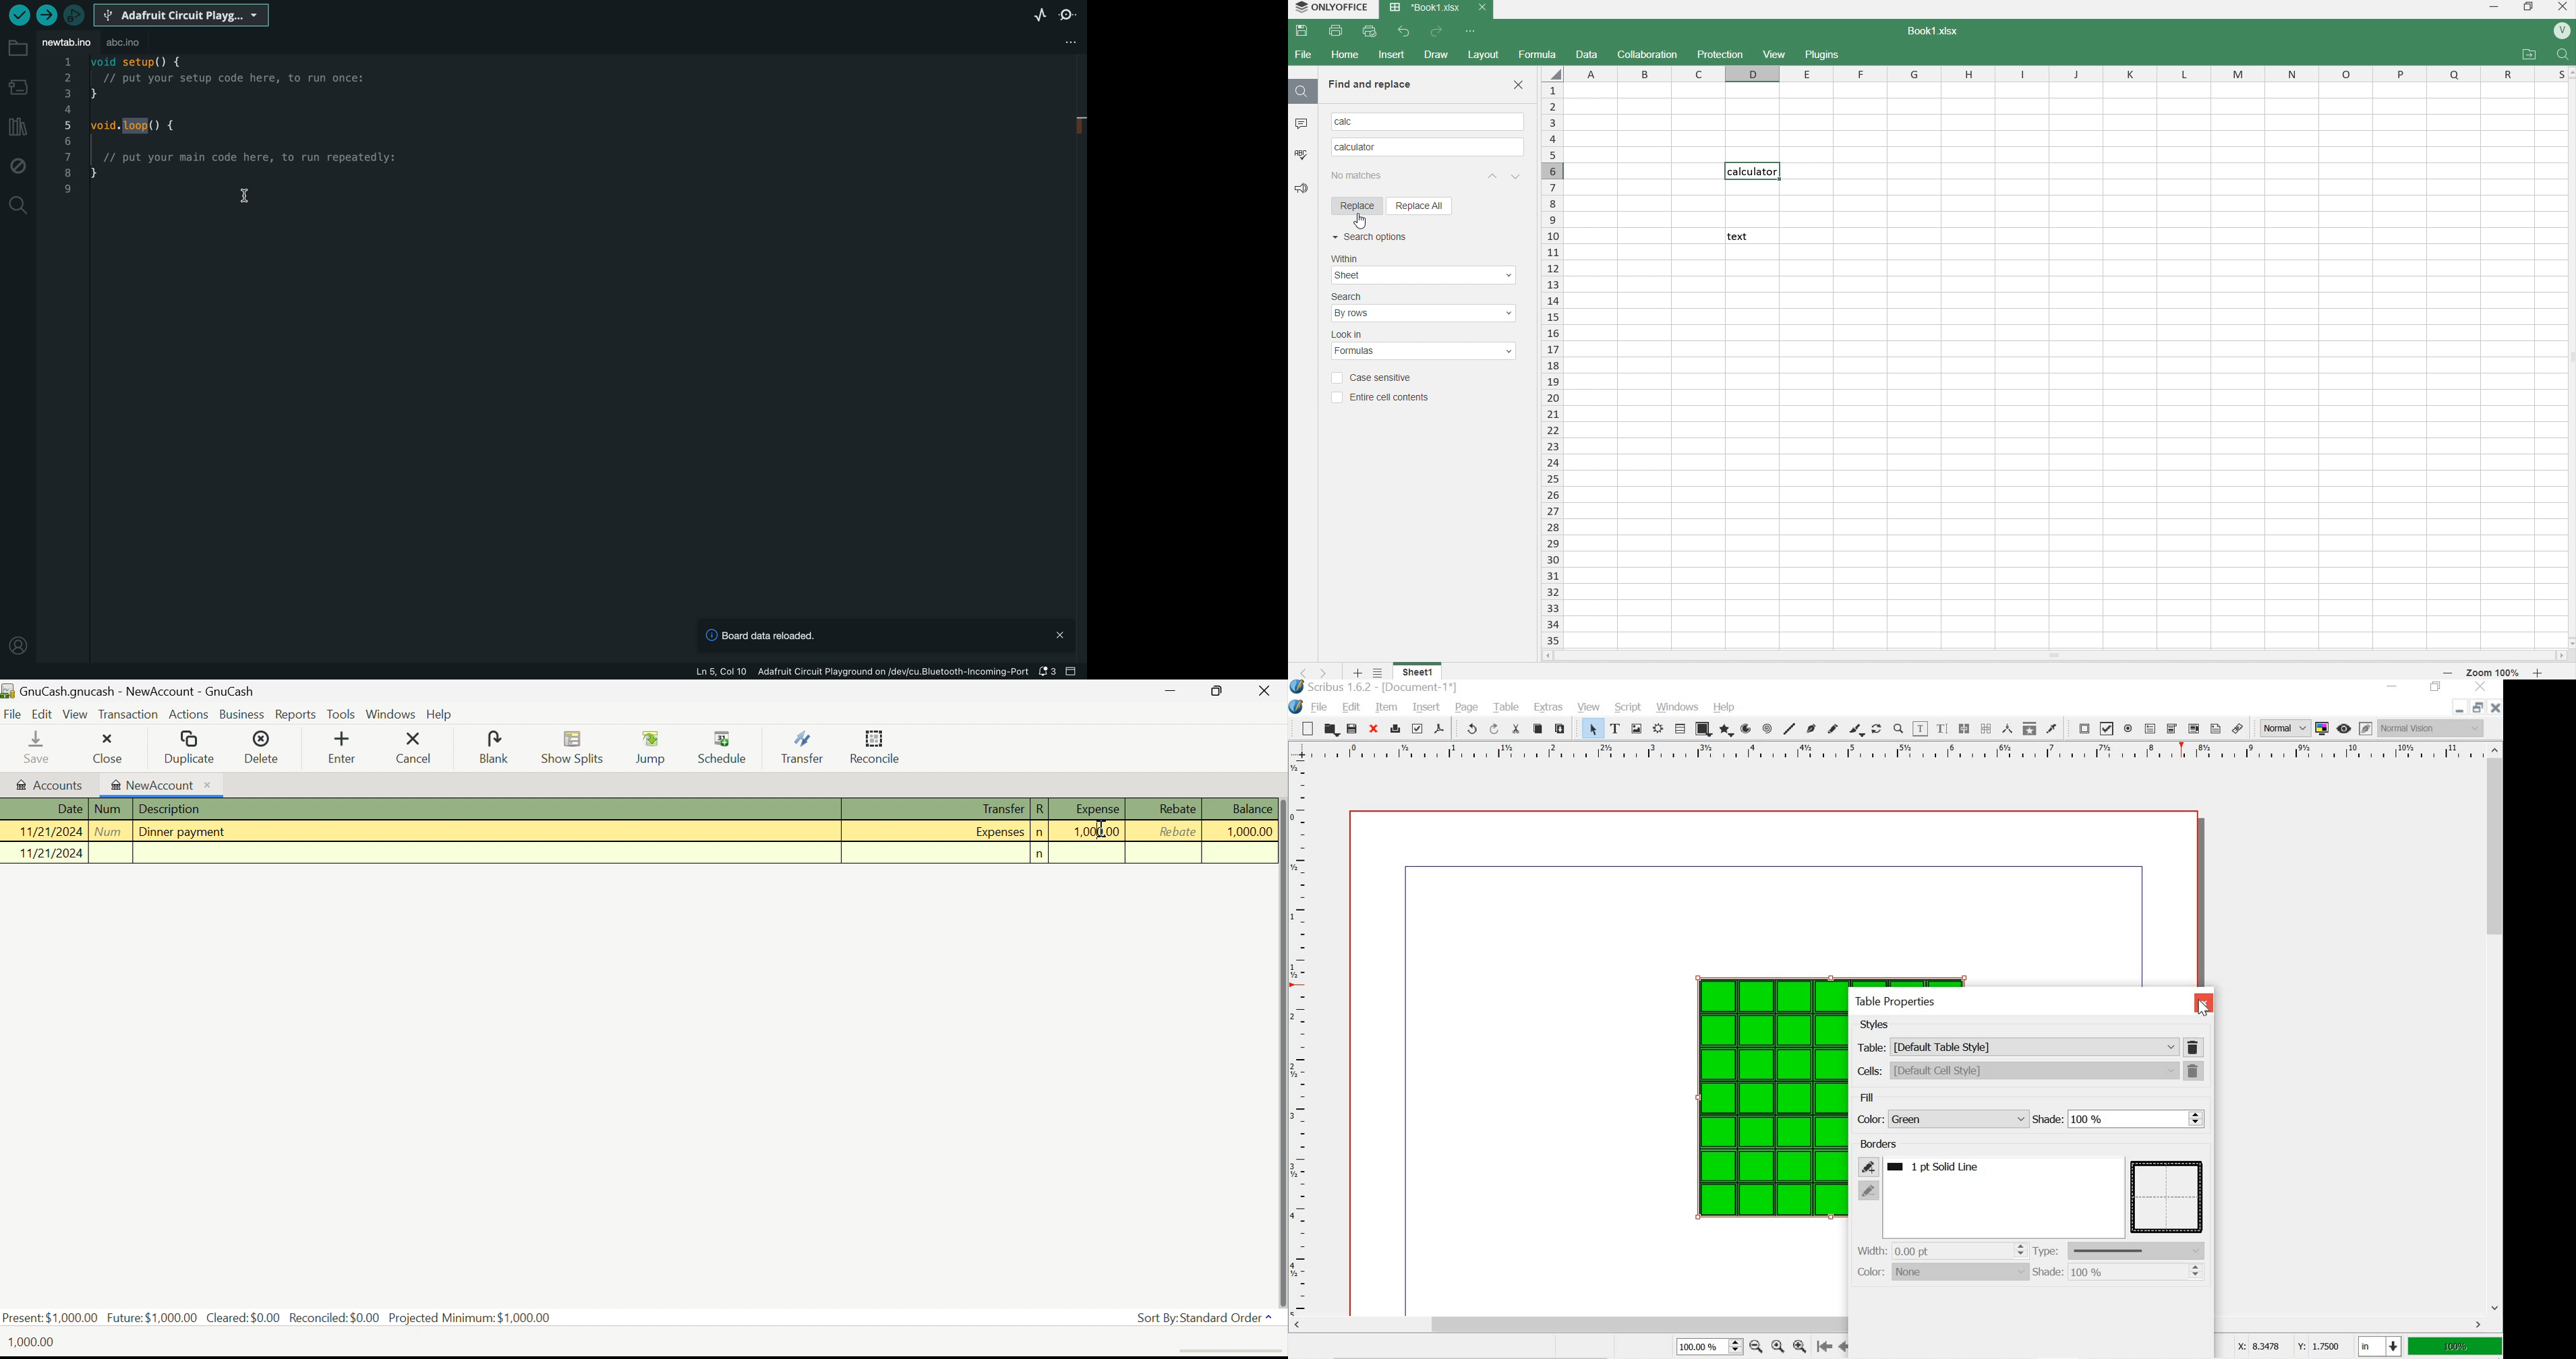 This screenshot has height=1372, width=2576. Describe the element at coordinates (1493, 728) in the screenshot. I see `redo` at that location.